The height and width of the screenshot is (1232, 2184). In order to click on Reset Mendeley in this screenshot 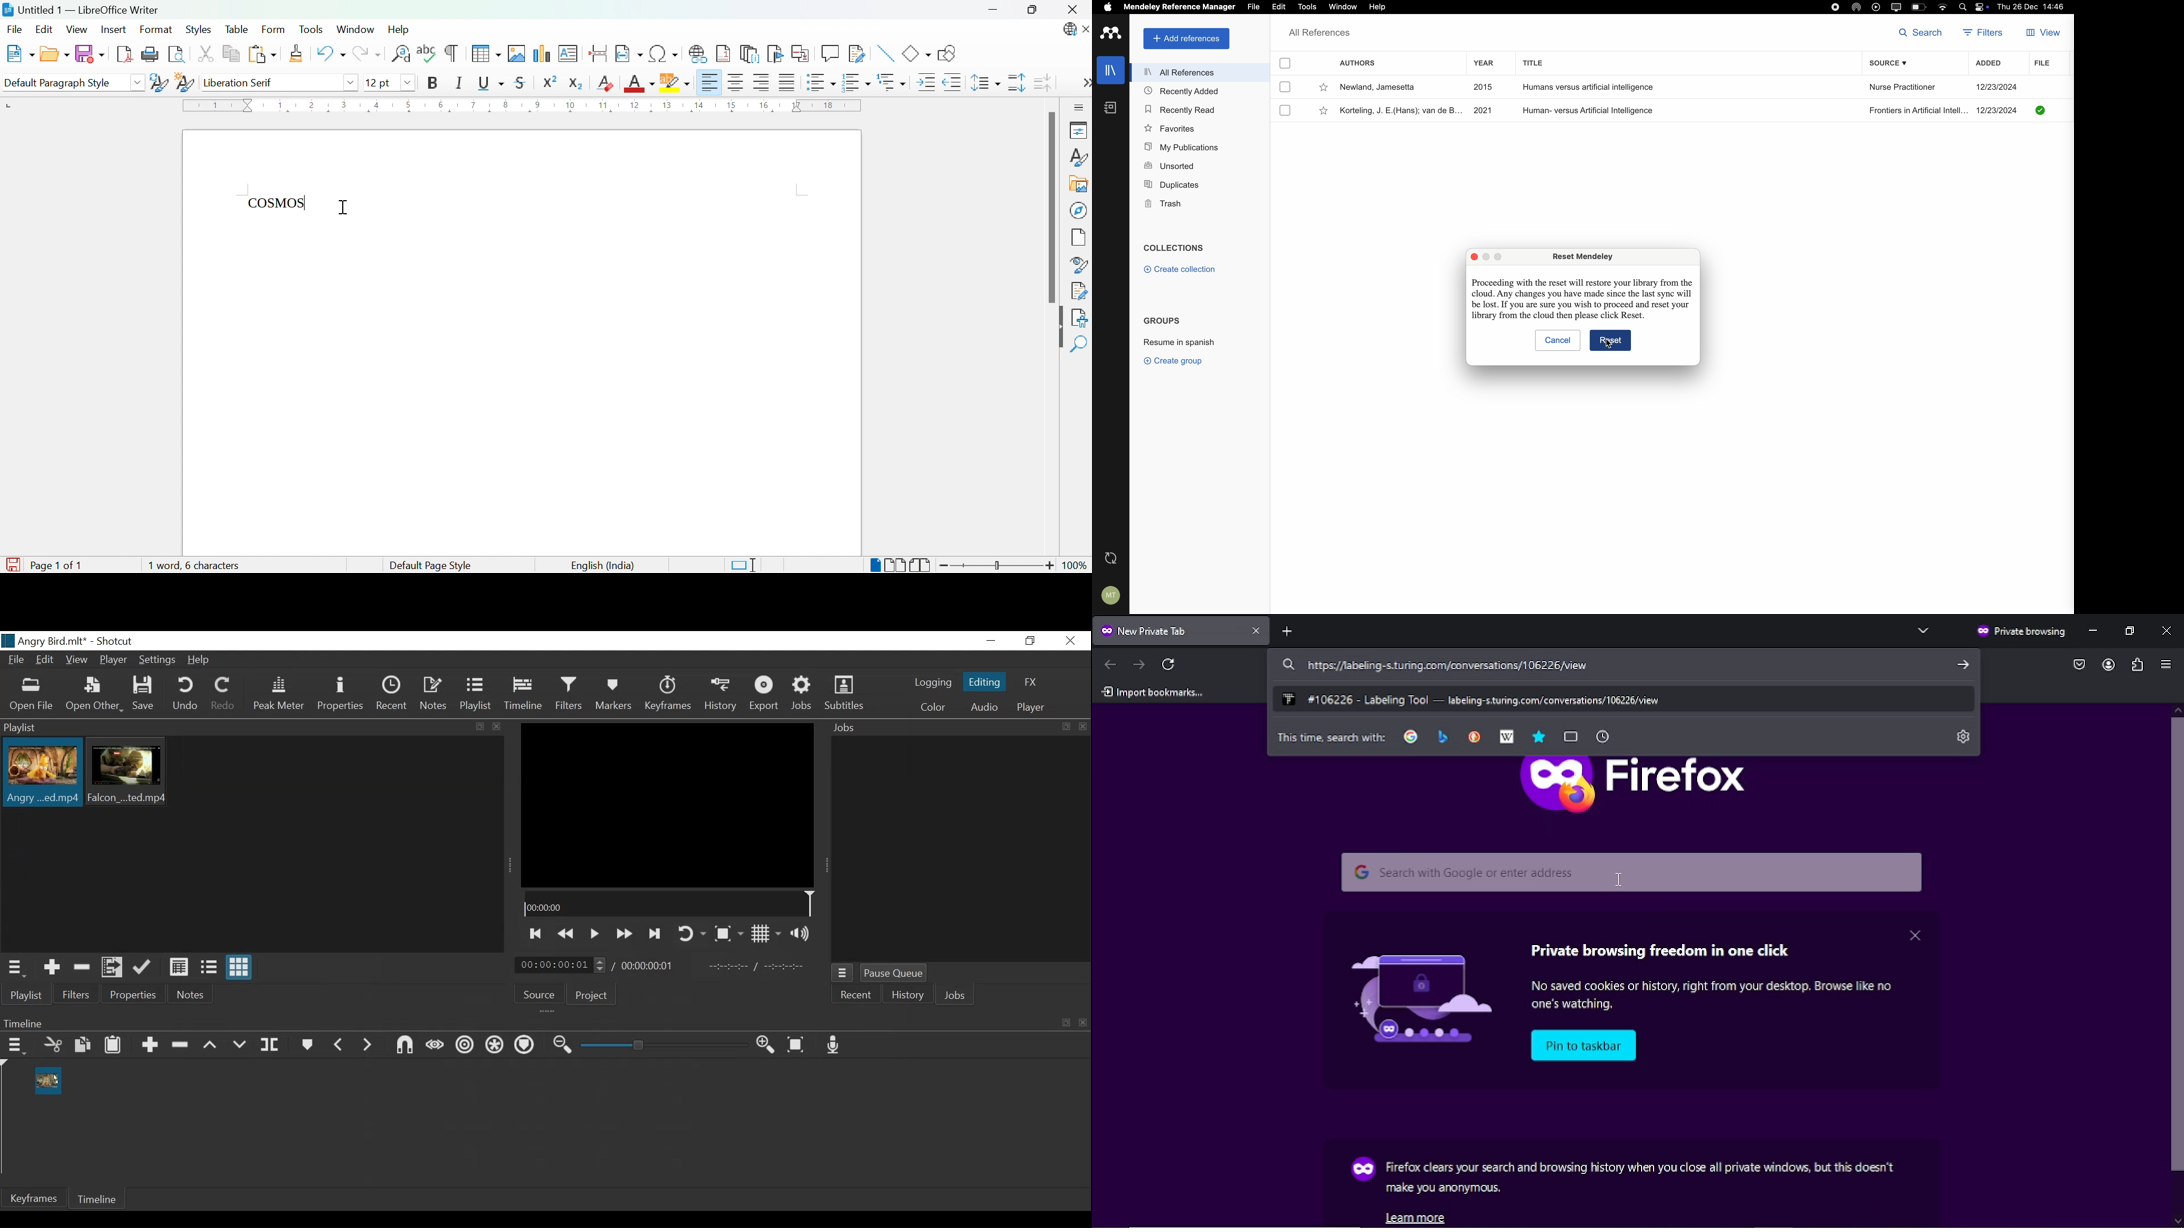, I will do `click(1582, 256)`.